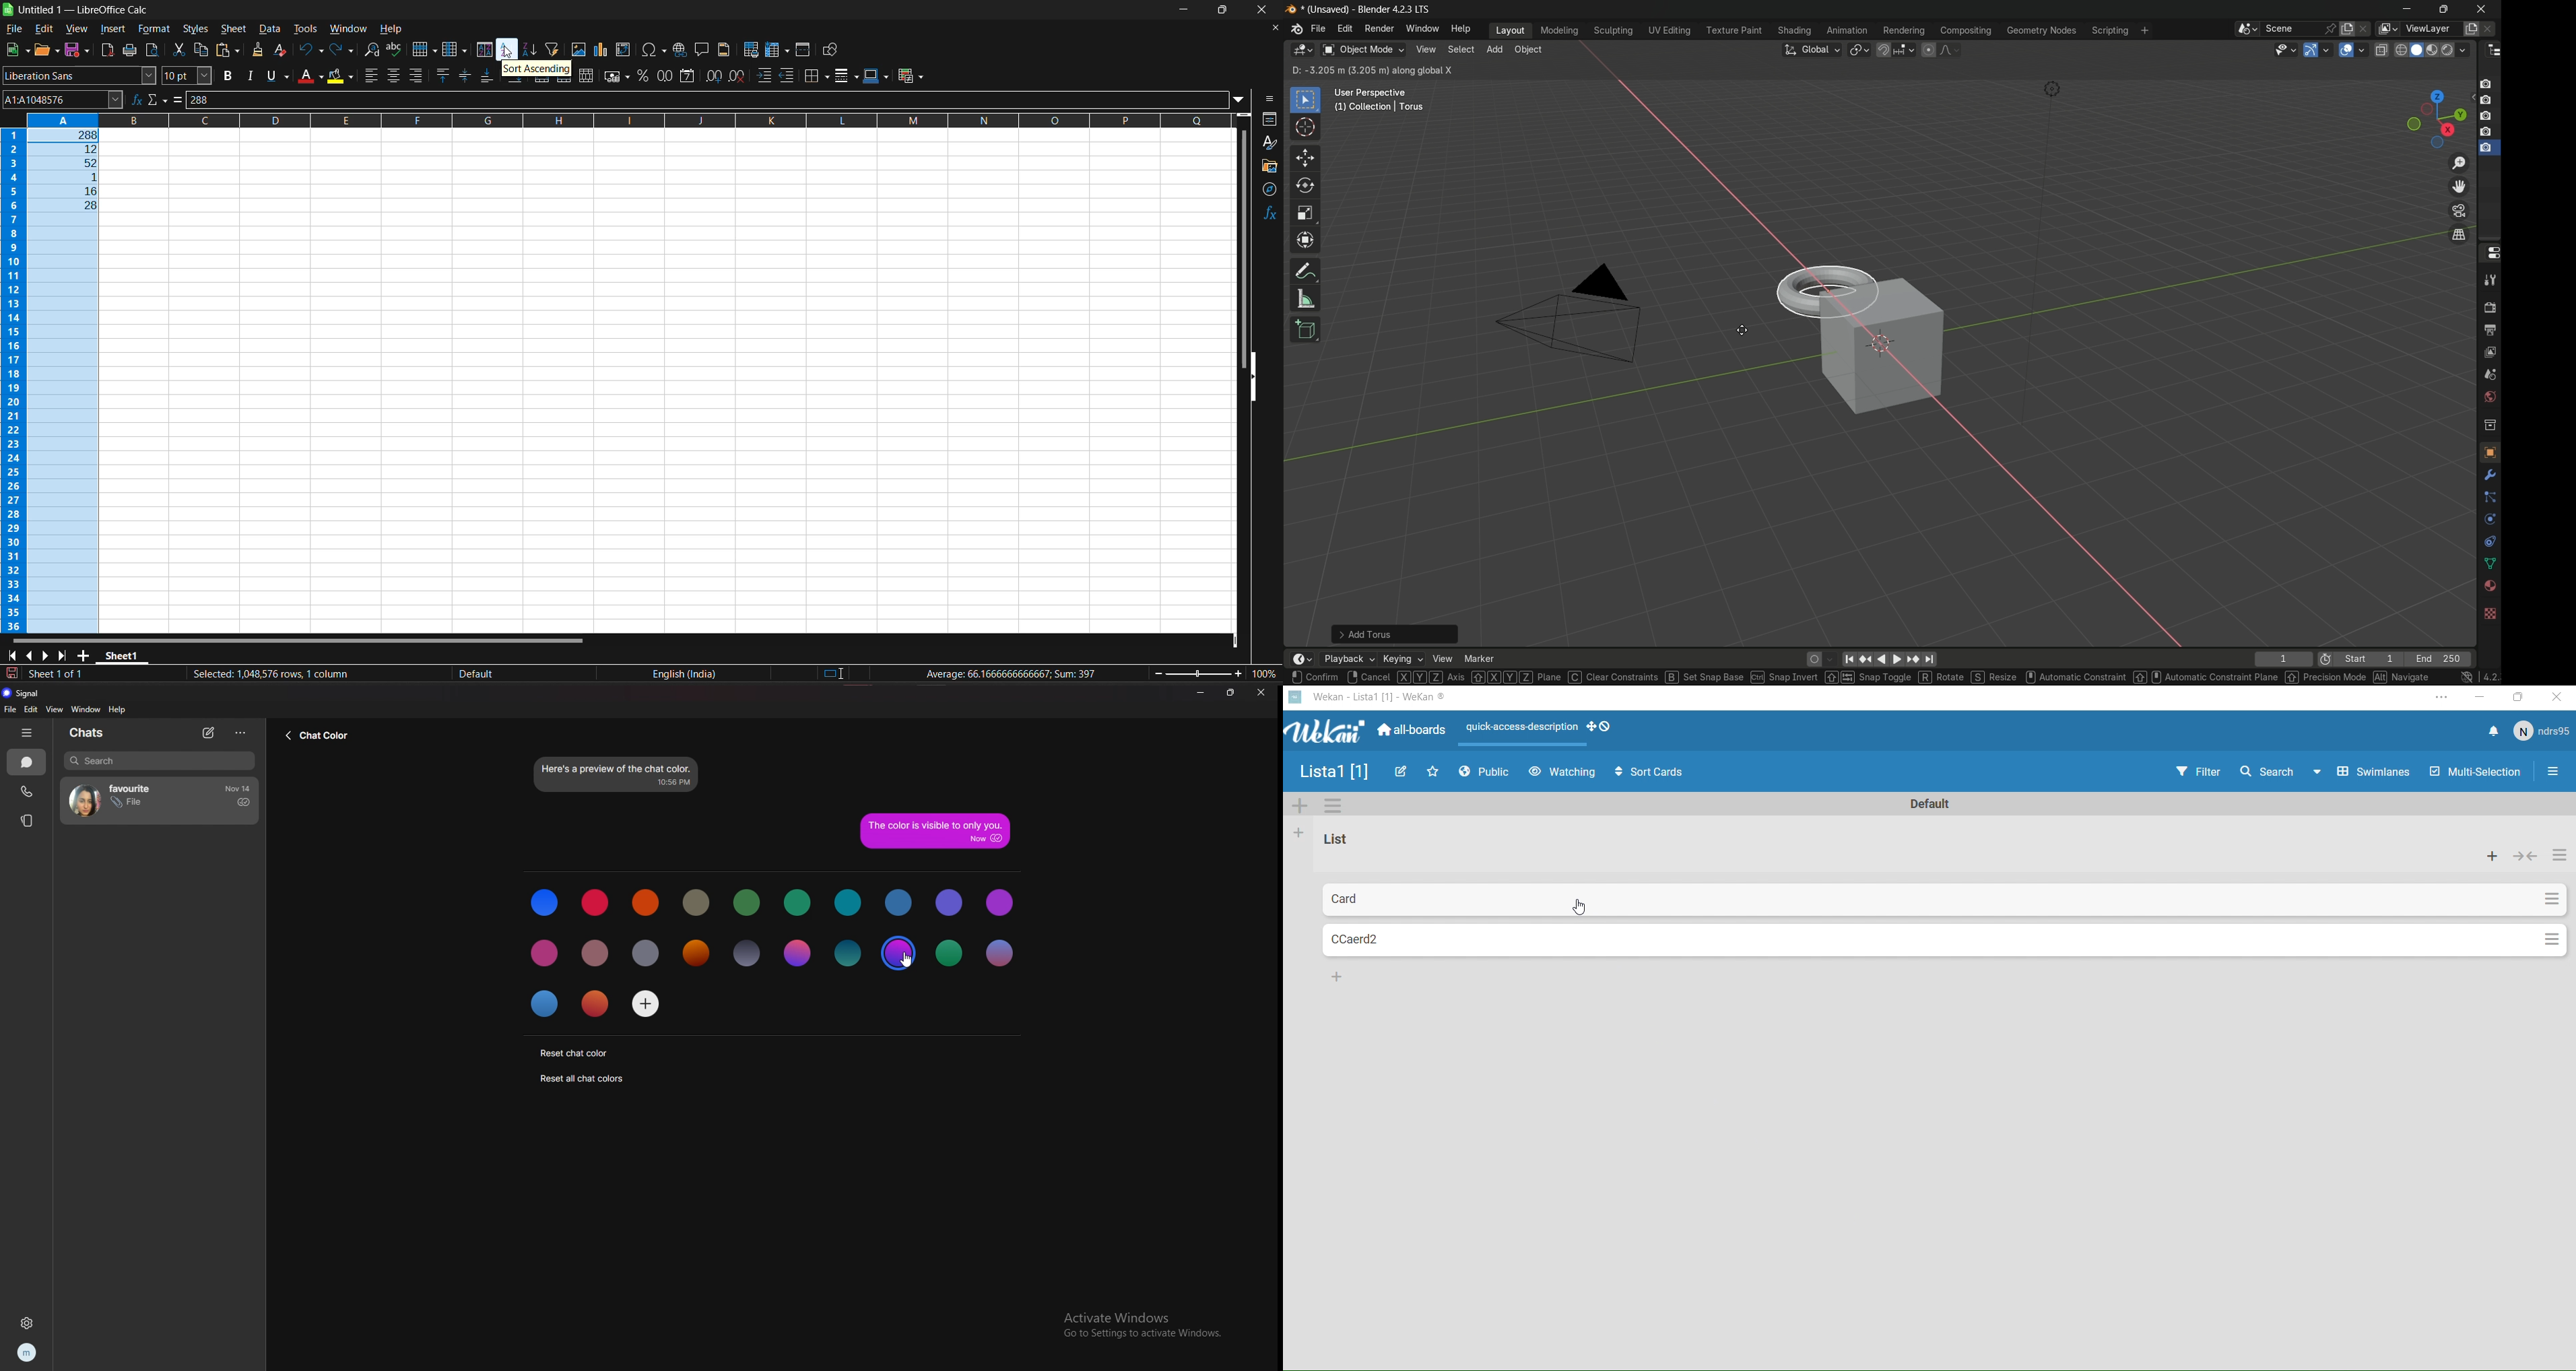  What do you see at coordinates (1363, 50) in the screenshot?
I see `object mode` at bounding box center [1363, 50].